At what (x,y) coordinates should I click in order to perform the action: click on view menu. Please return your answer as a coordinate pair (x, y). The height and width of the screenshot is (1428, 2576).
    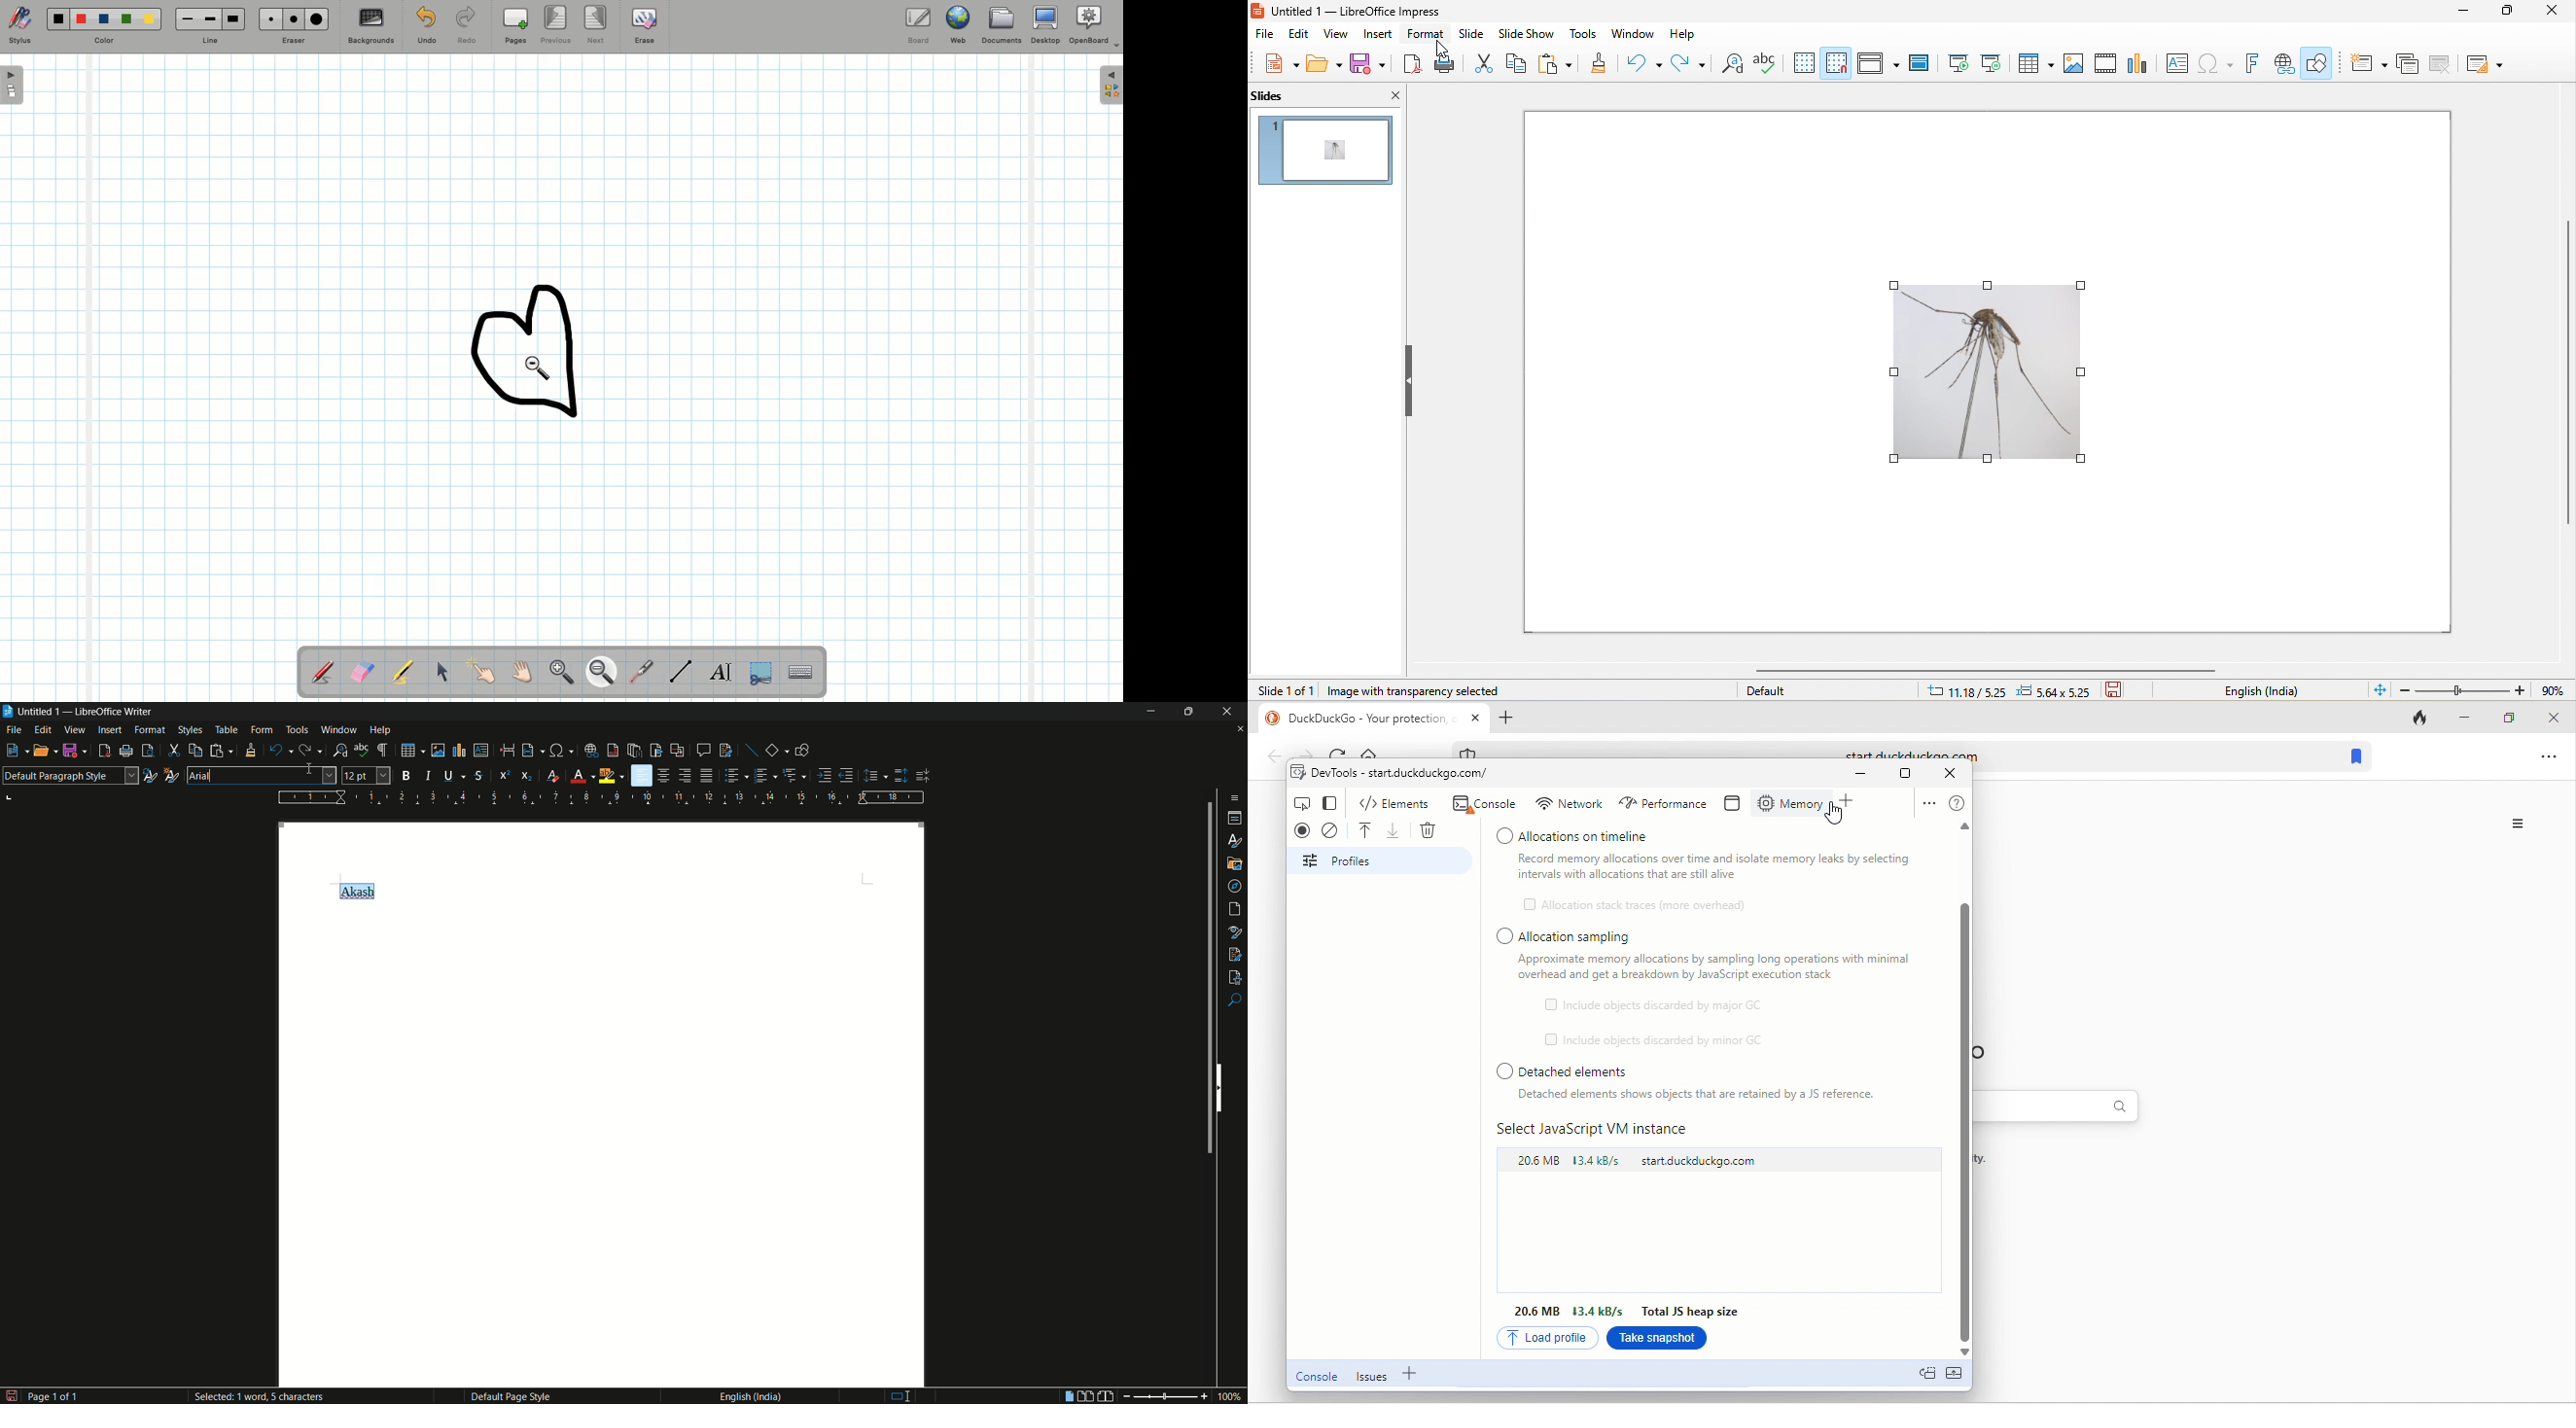
    Looking at the image, I should click on (75, 730).